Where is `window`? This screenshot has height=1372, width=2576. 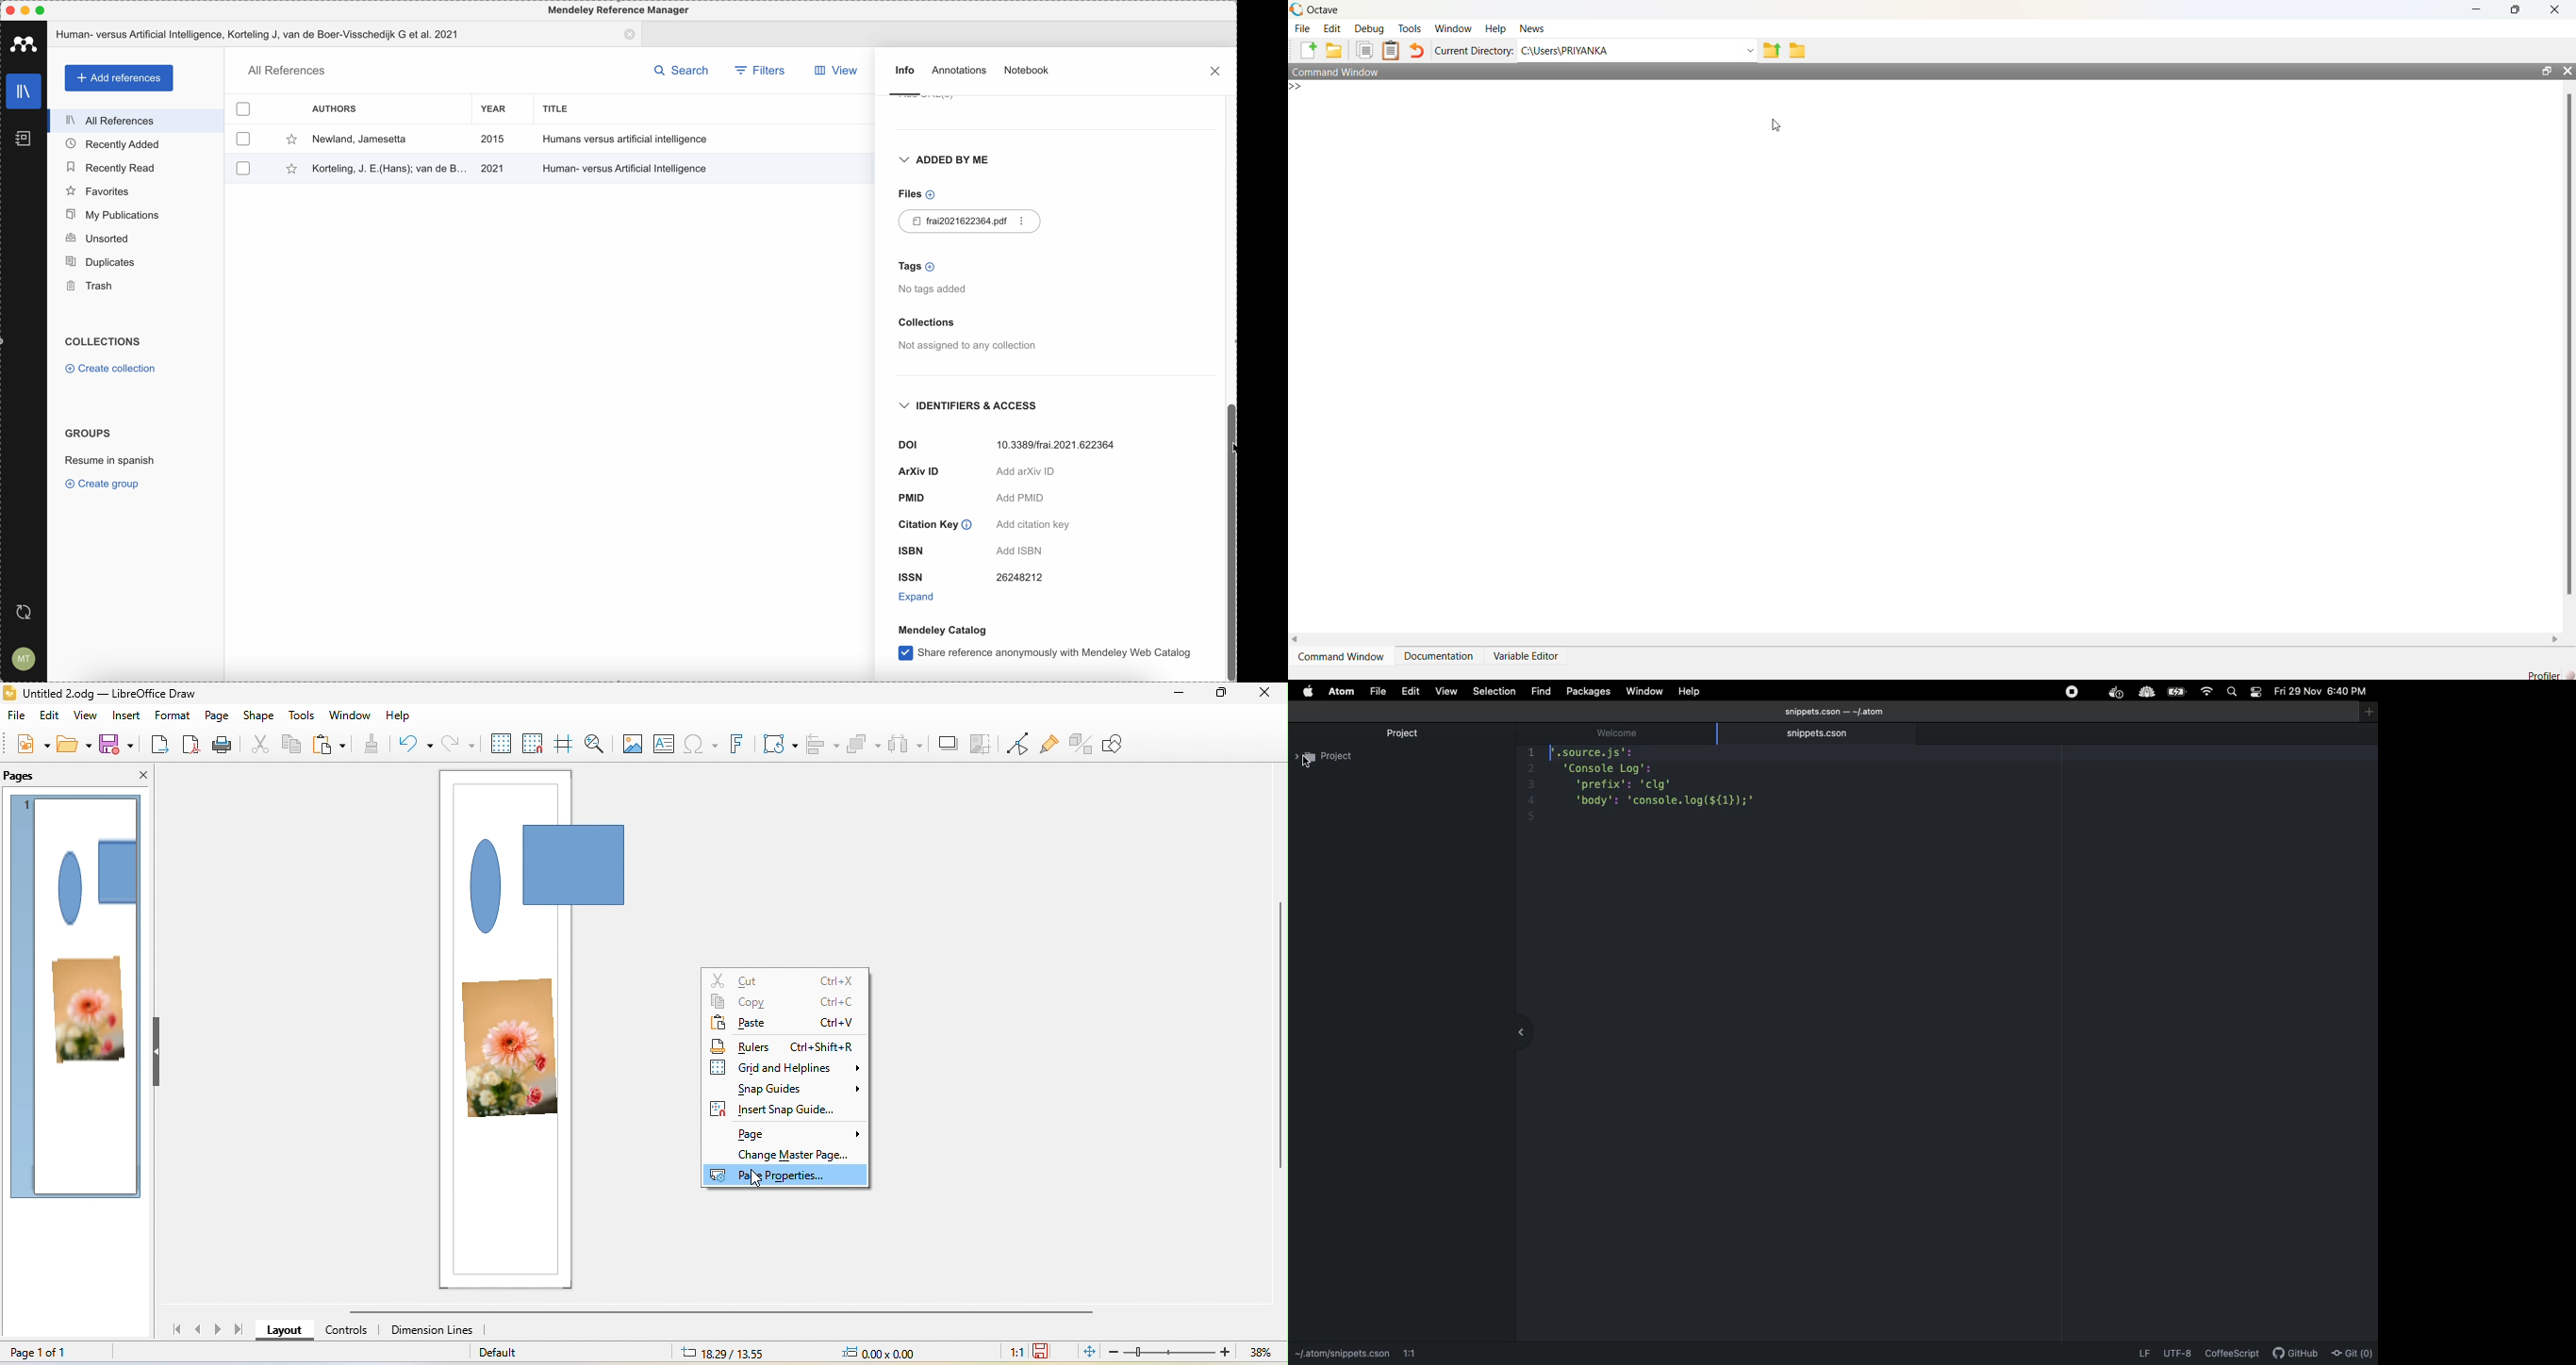
window is located at coordinates (350, 715).